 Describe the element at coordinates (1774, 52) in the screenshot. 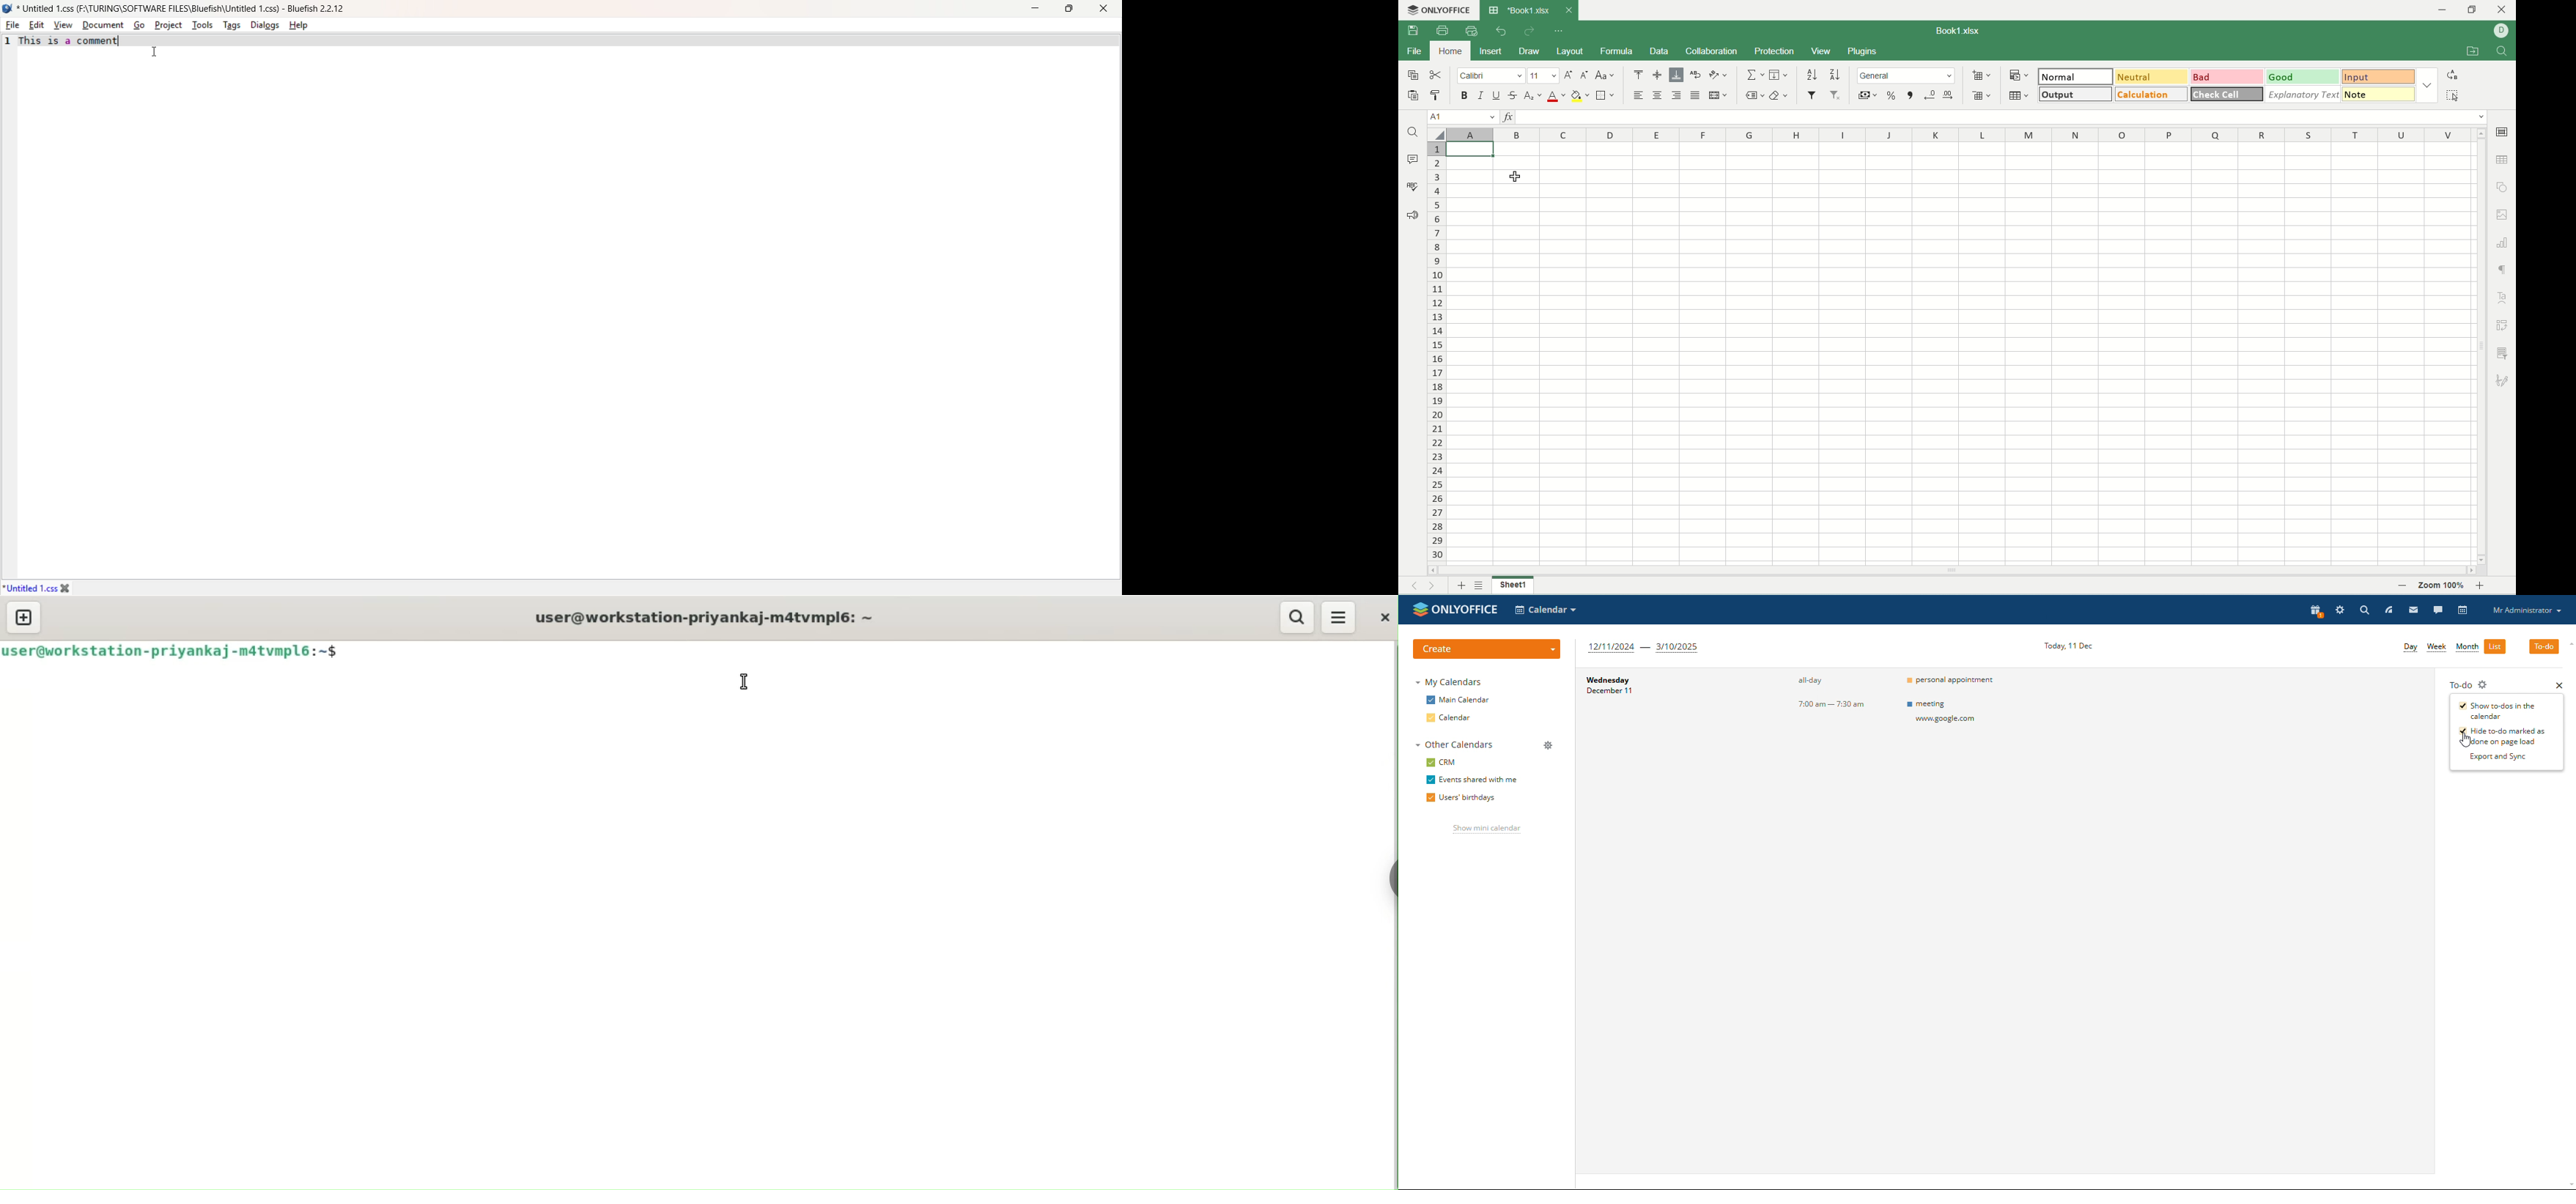

I see `protection` at that location.